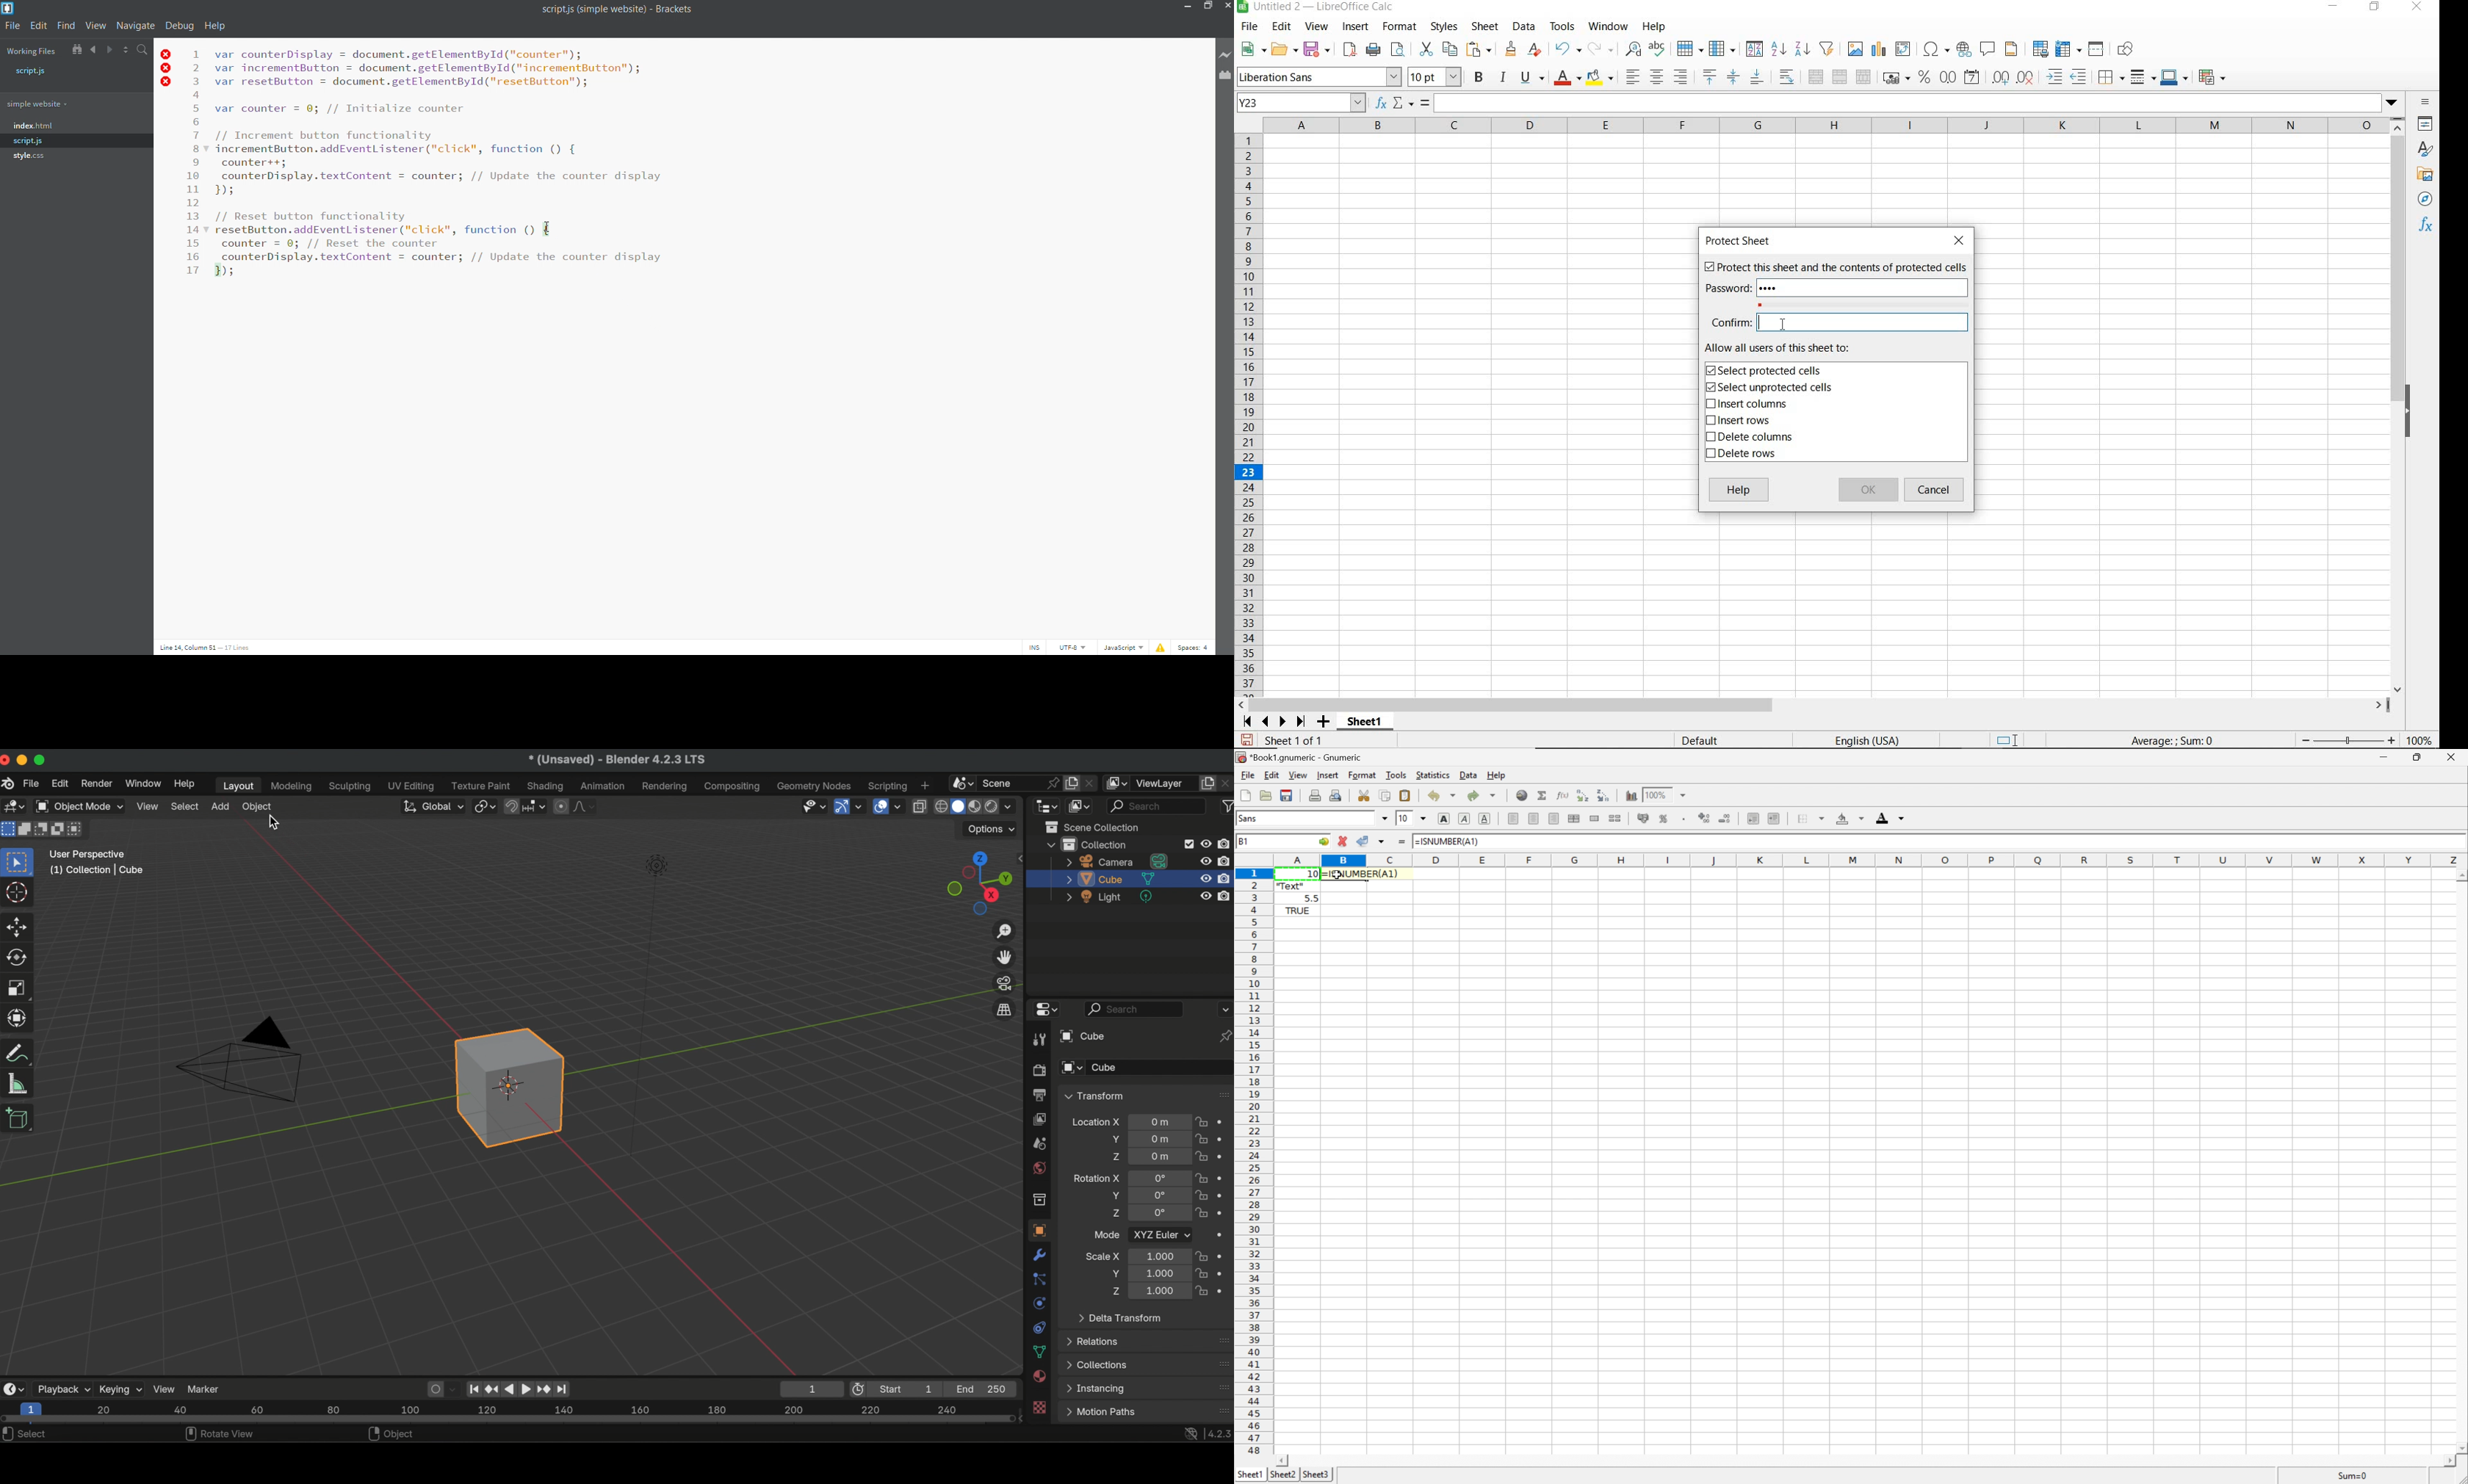  What do you see at coordinates (1850, 817) in the screenshot?
I see `Background` at bounding box center [1850, 817].